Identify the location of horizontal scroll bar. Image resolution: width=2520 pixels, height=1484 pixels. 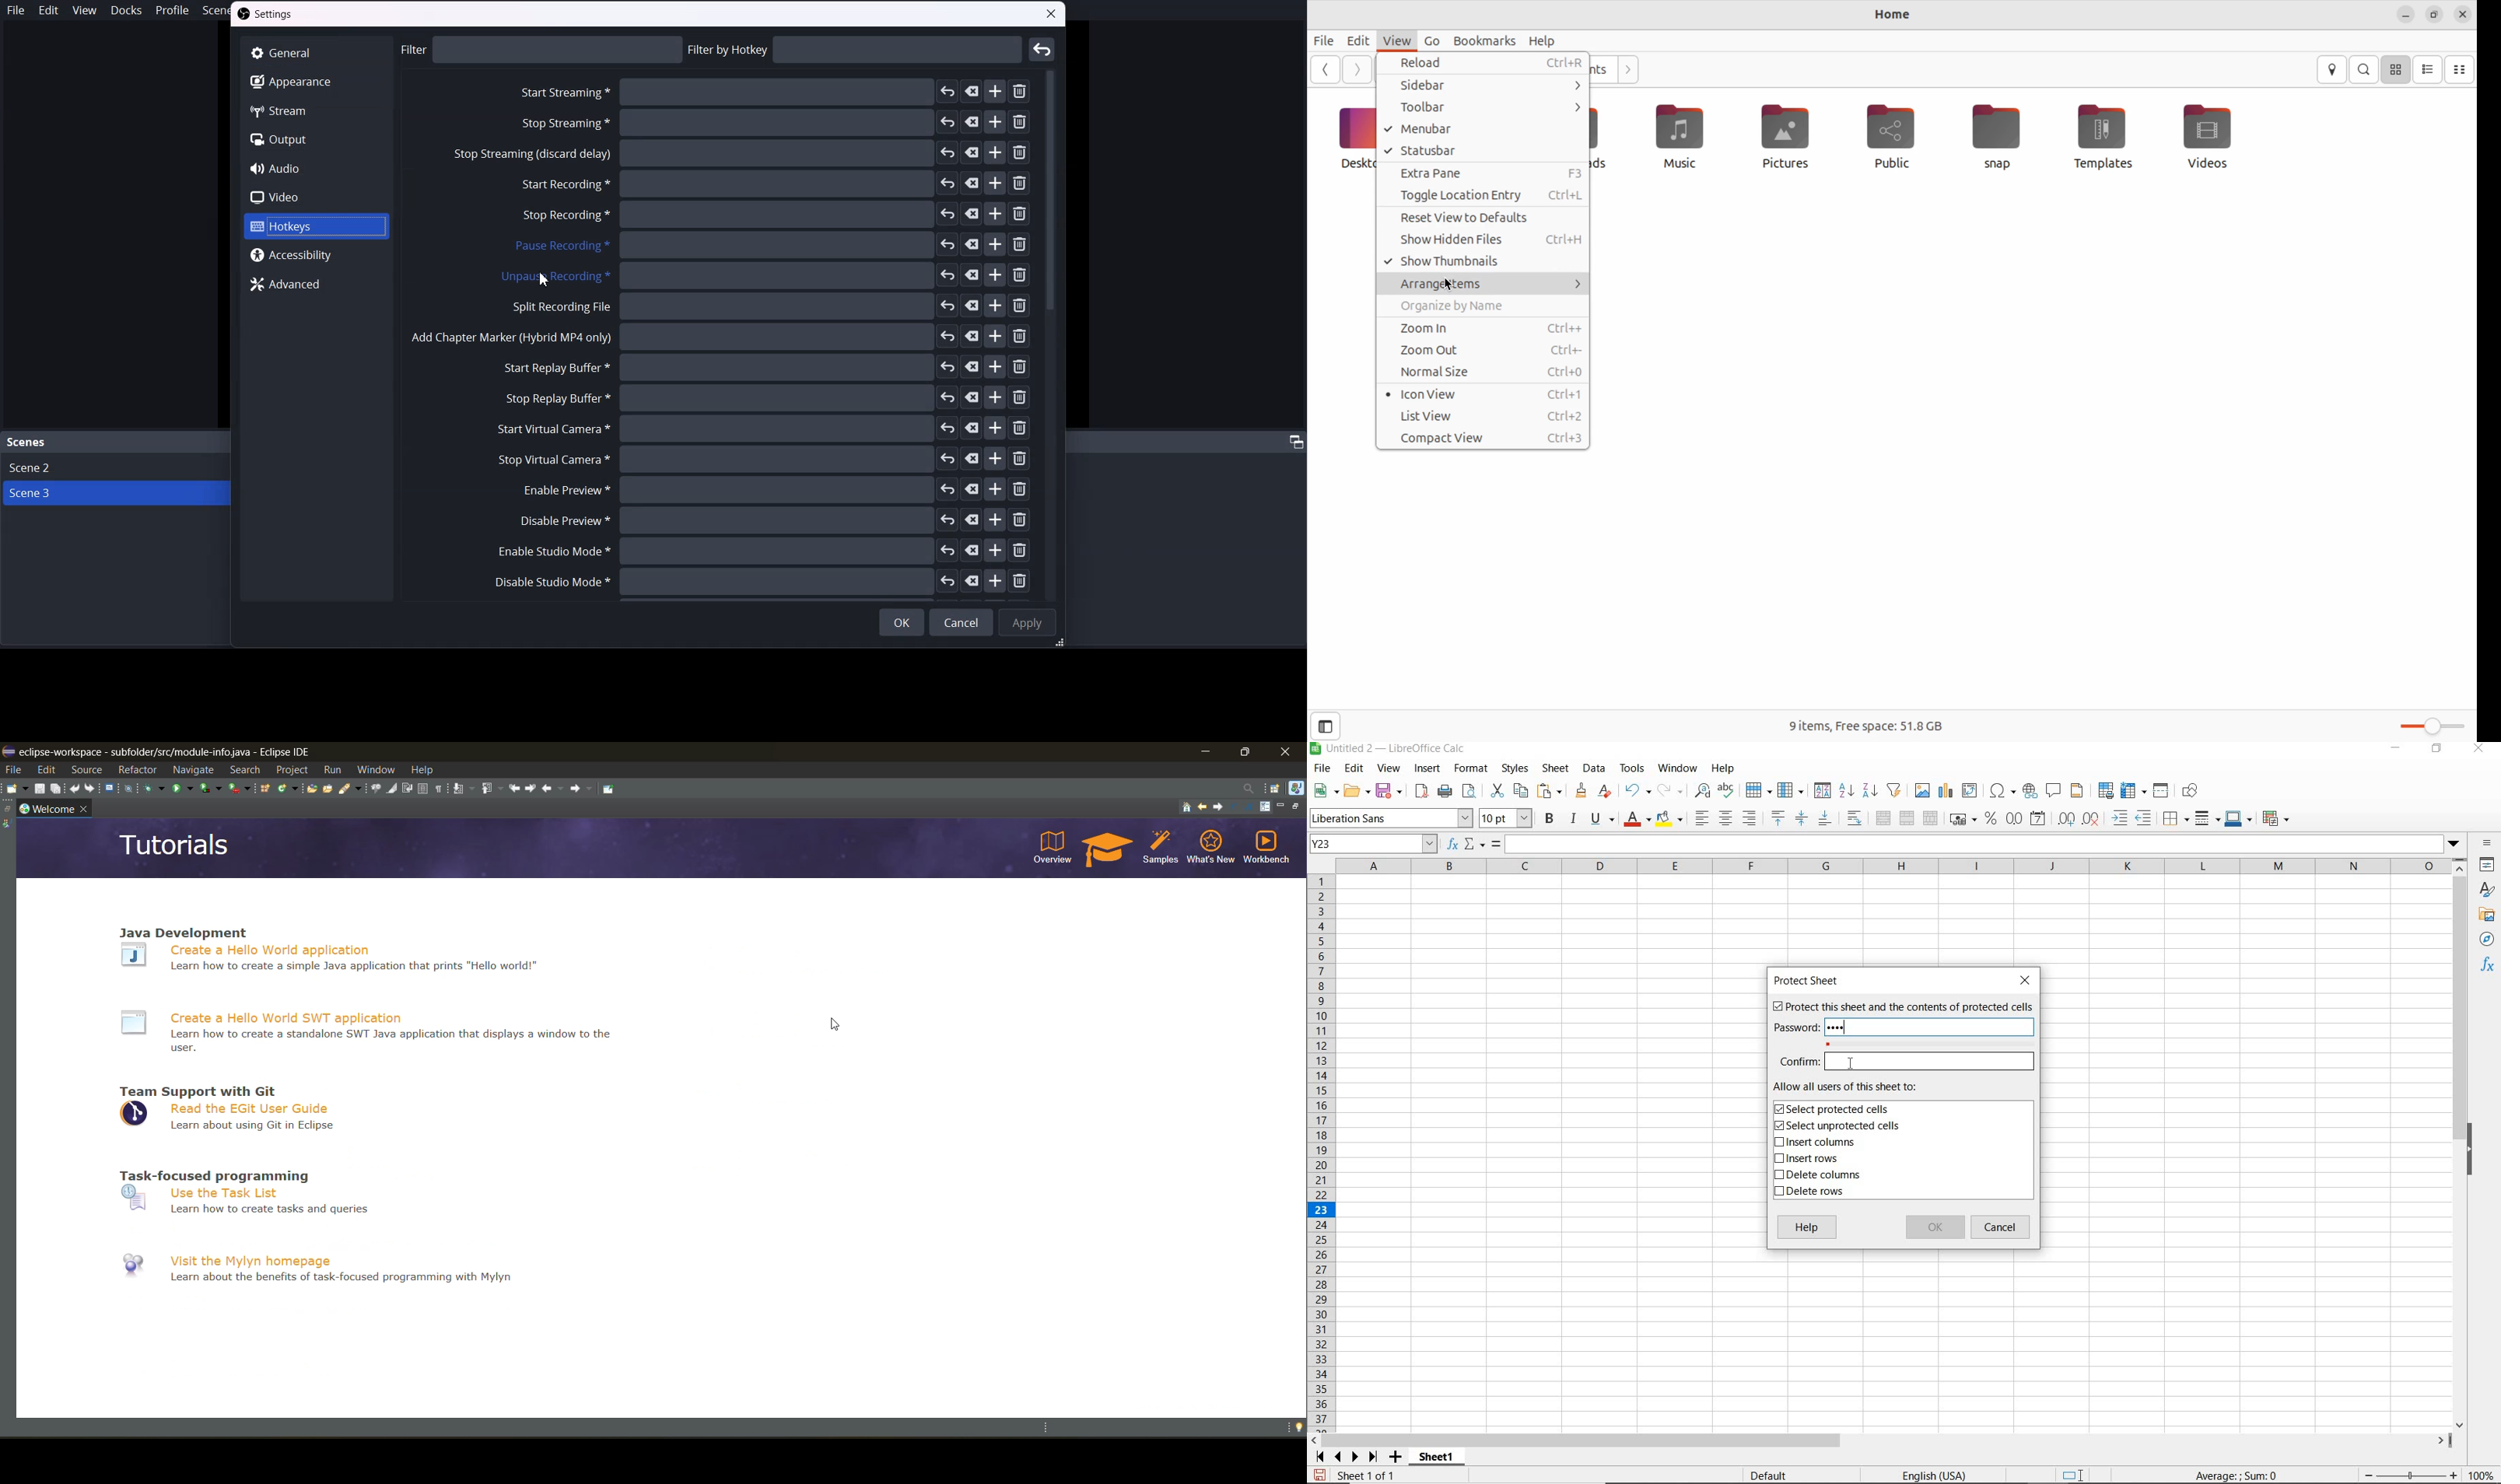
(1890, 1439).